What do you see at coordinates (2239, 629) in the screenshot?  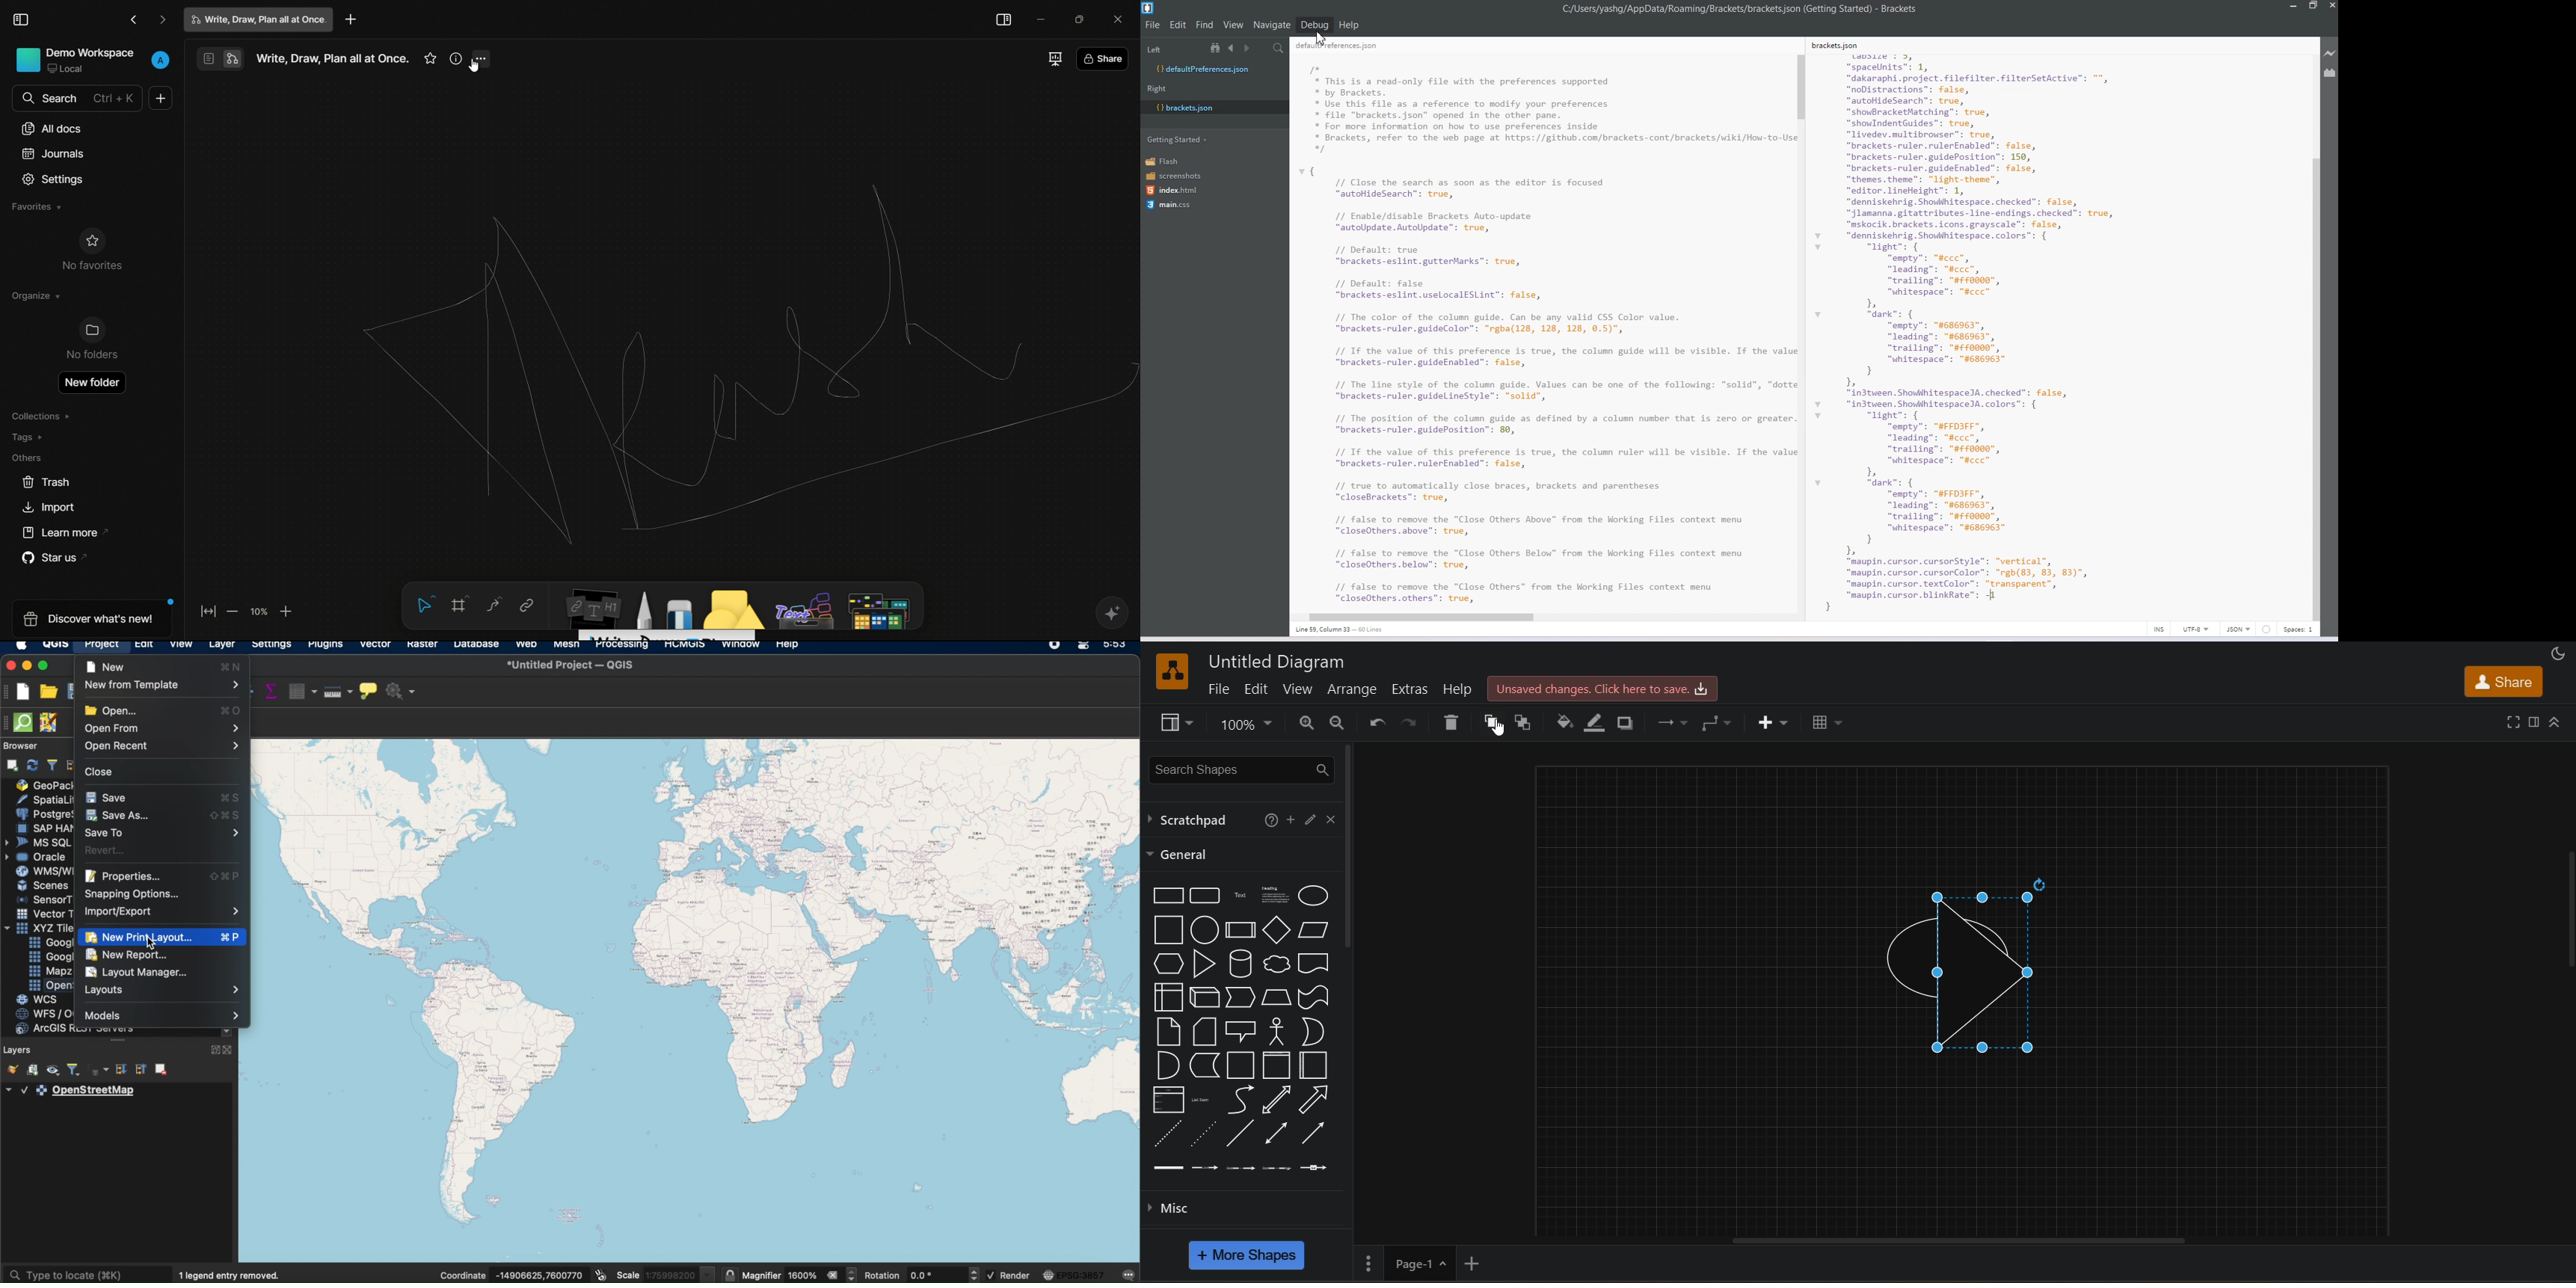 I see `JSON` at bounding box center [2239, 629].